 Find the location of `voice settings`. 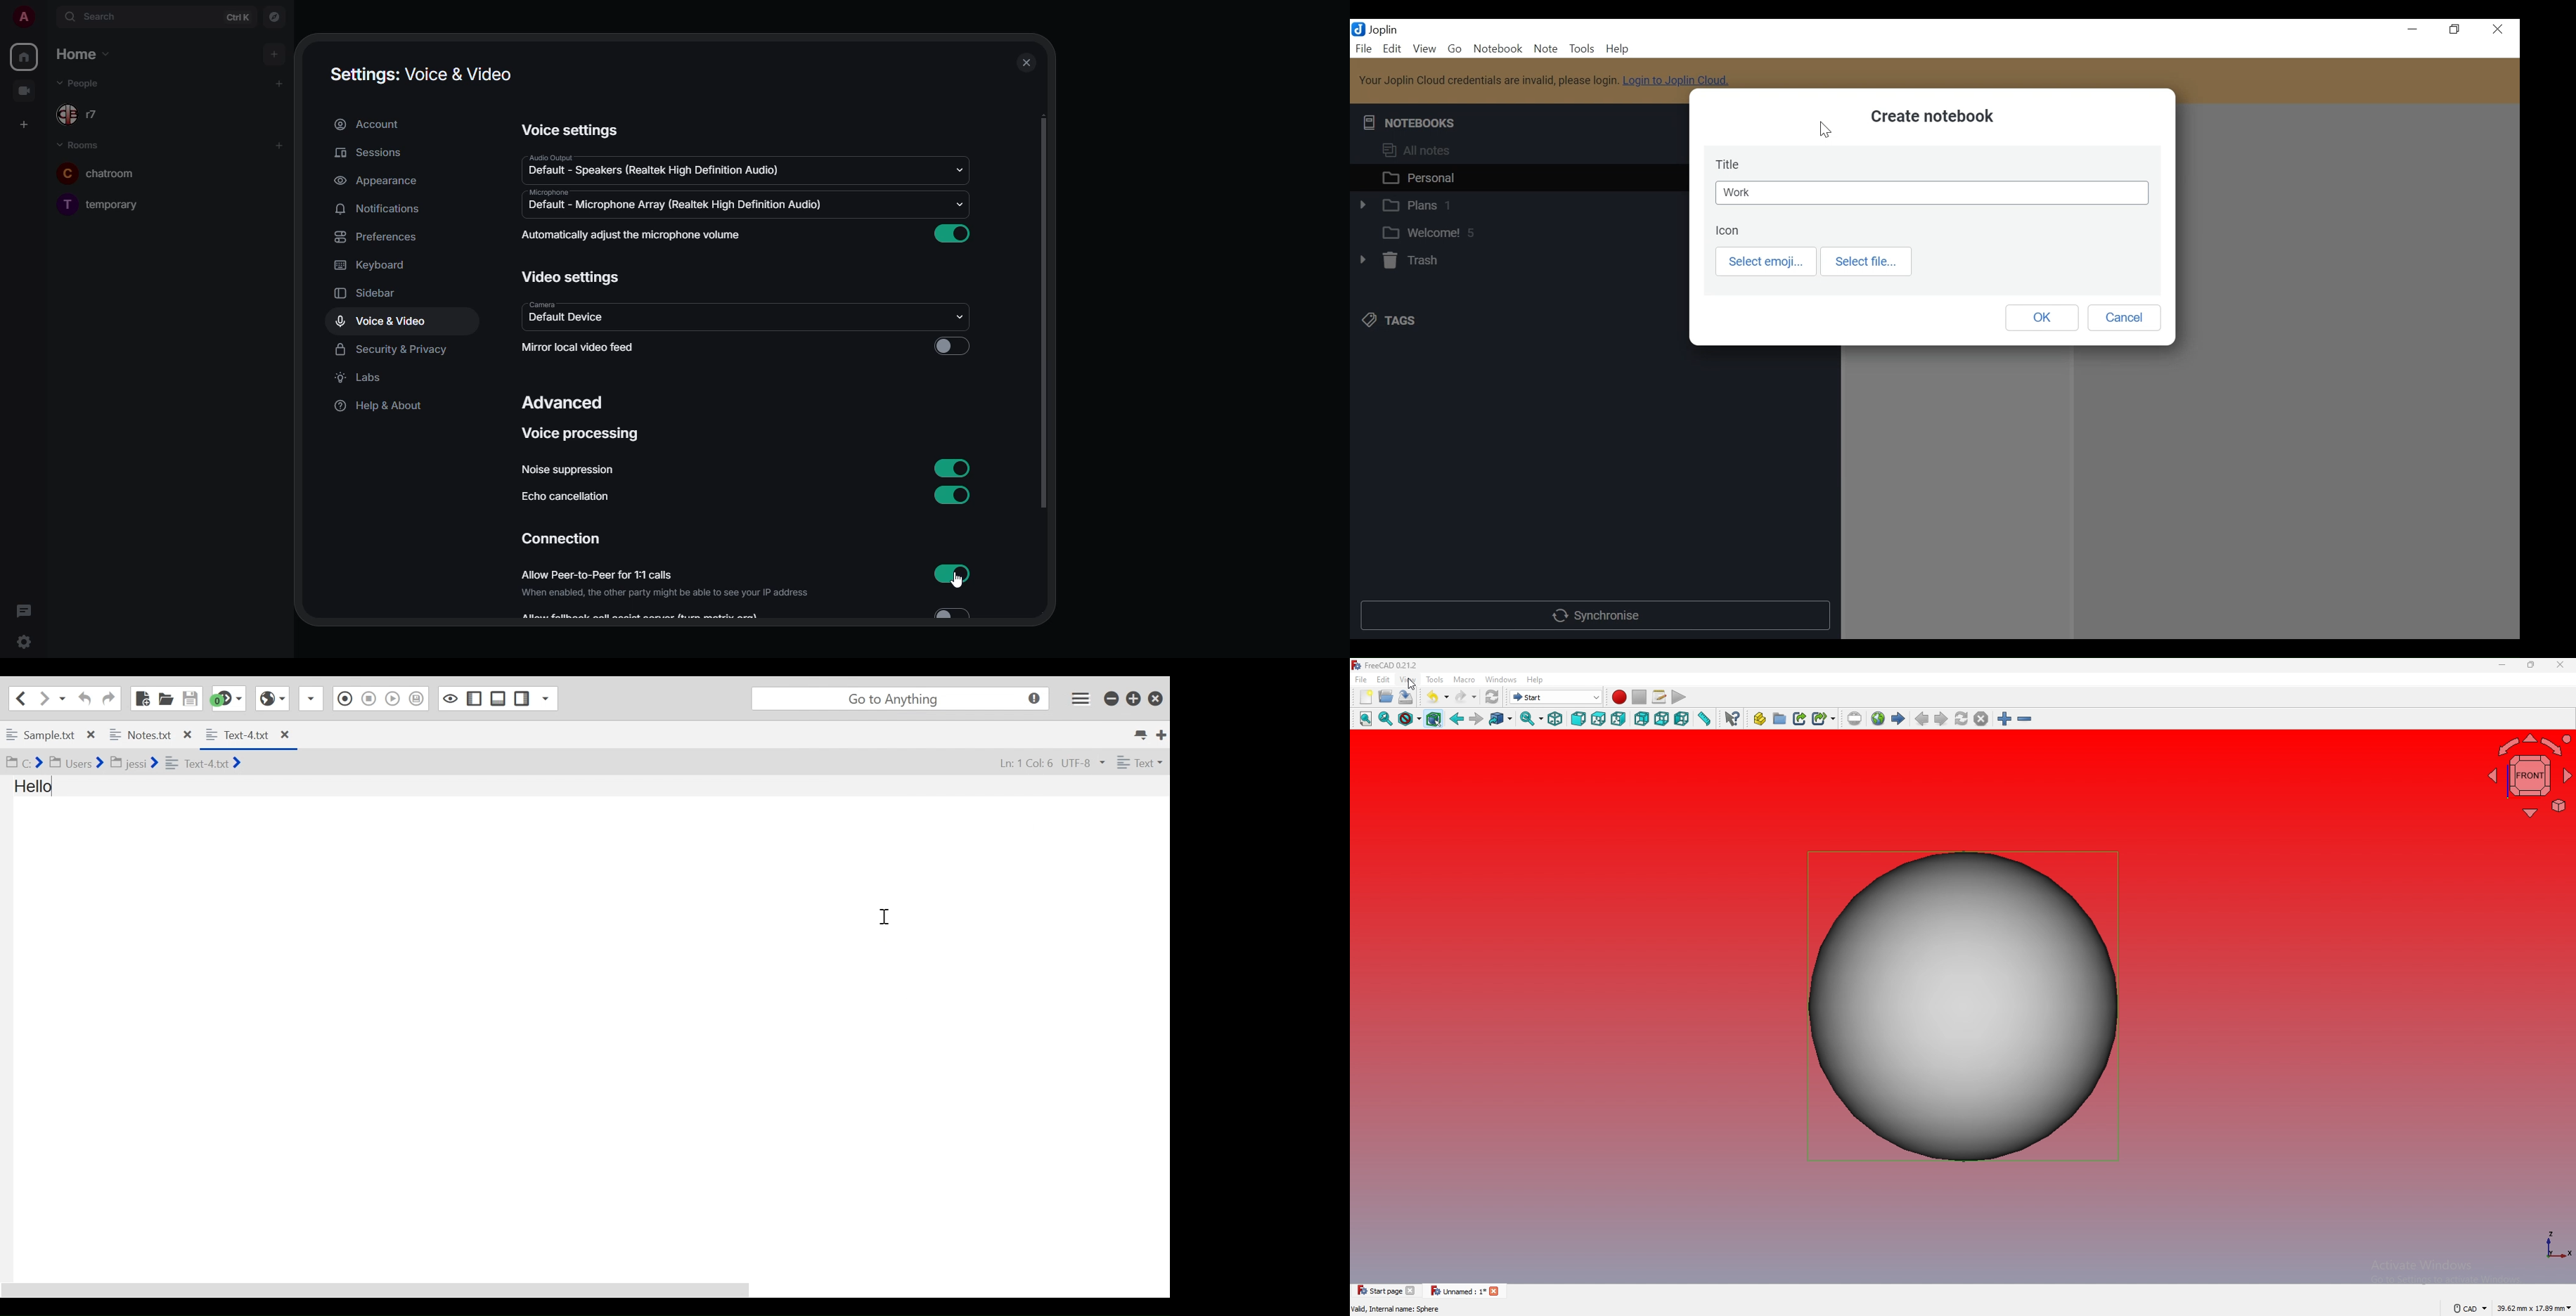

voice settings is located at coordinates (569, 130).